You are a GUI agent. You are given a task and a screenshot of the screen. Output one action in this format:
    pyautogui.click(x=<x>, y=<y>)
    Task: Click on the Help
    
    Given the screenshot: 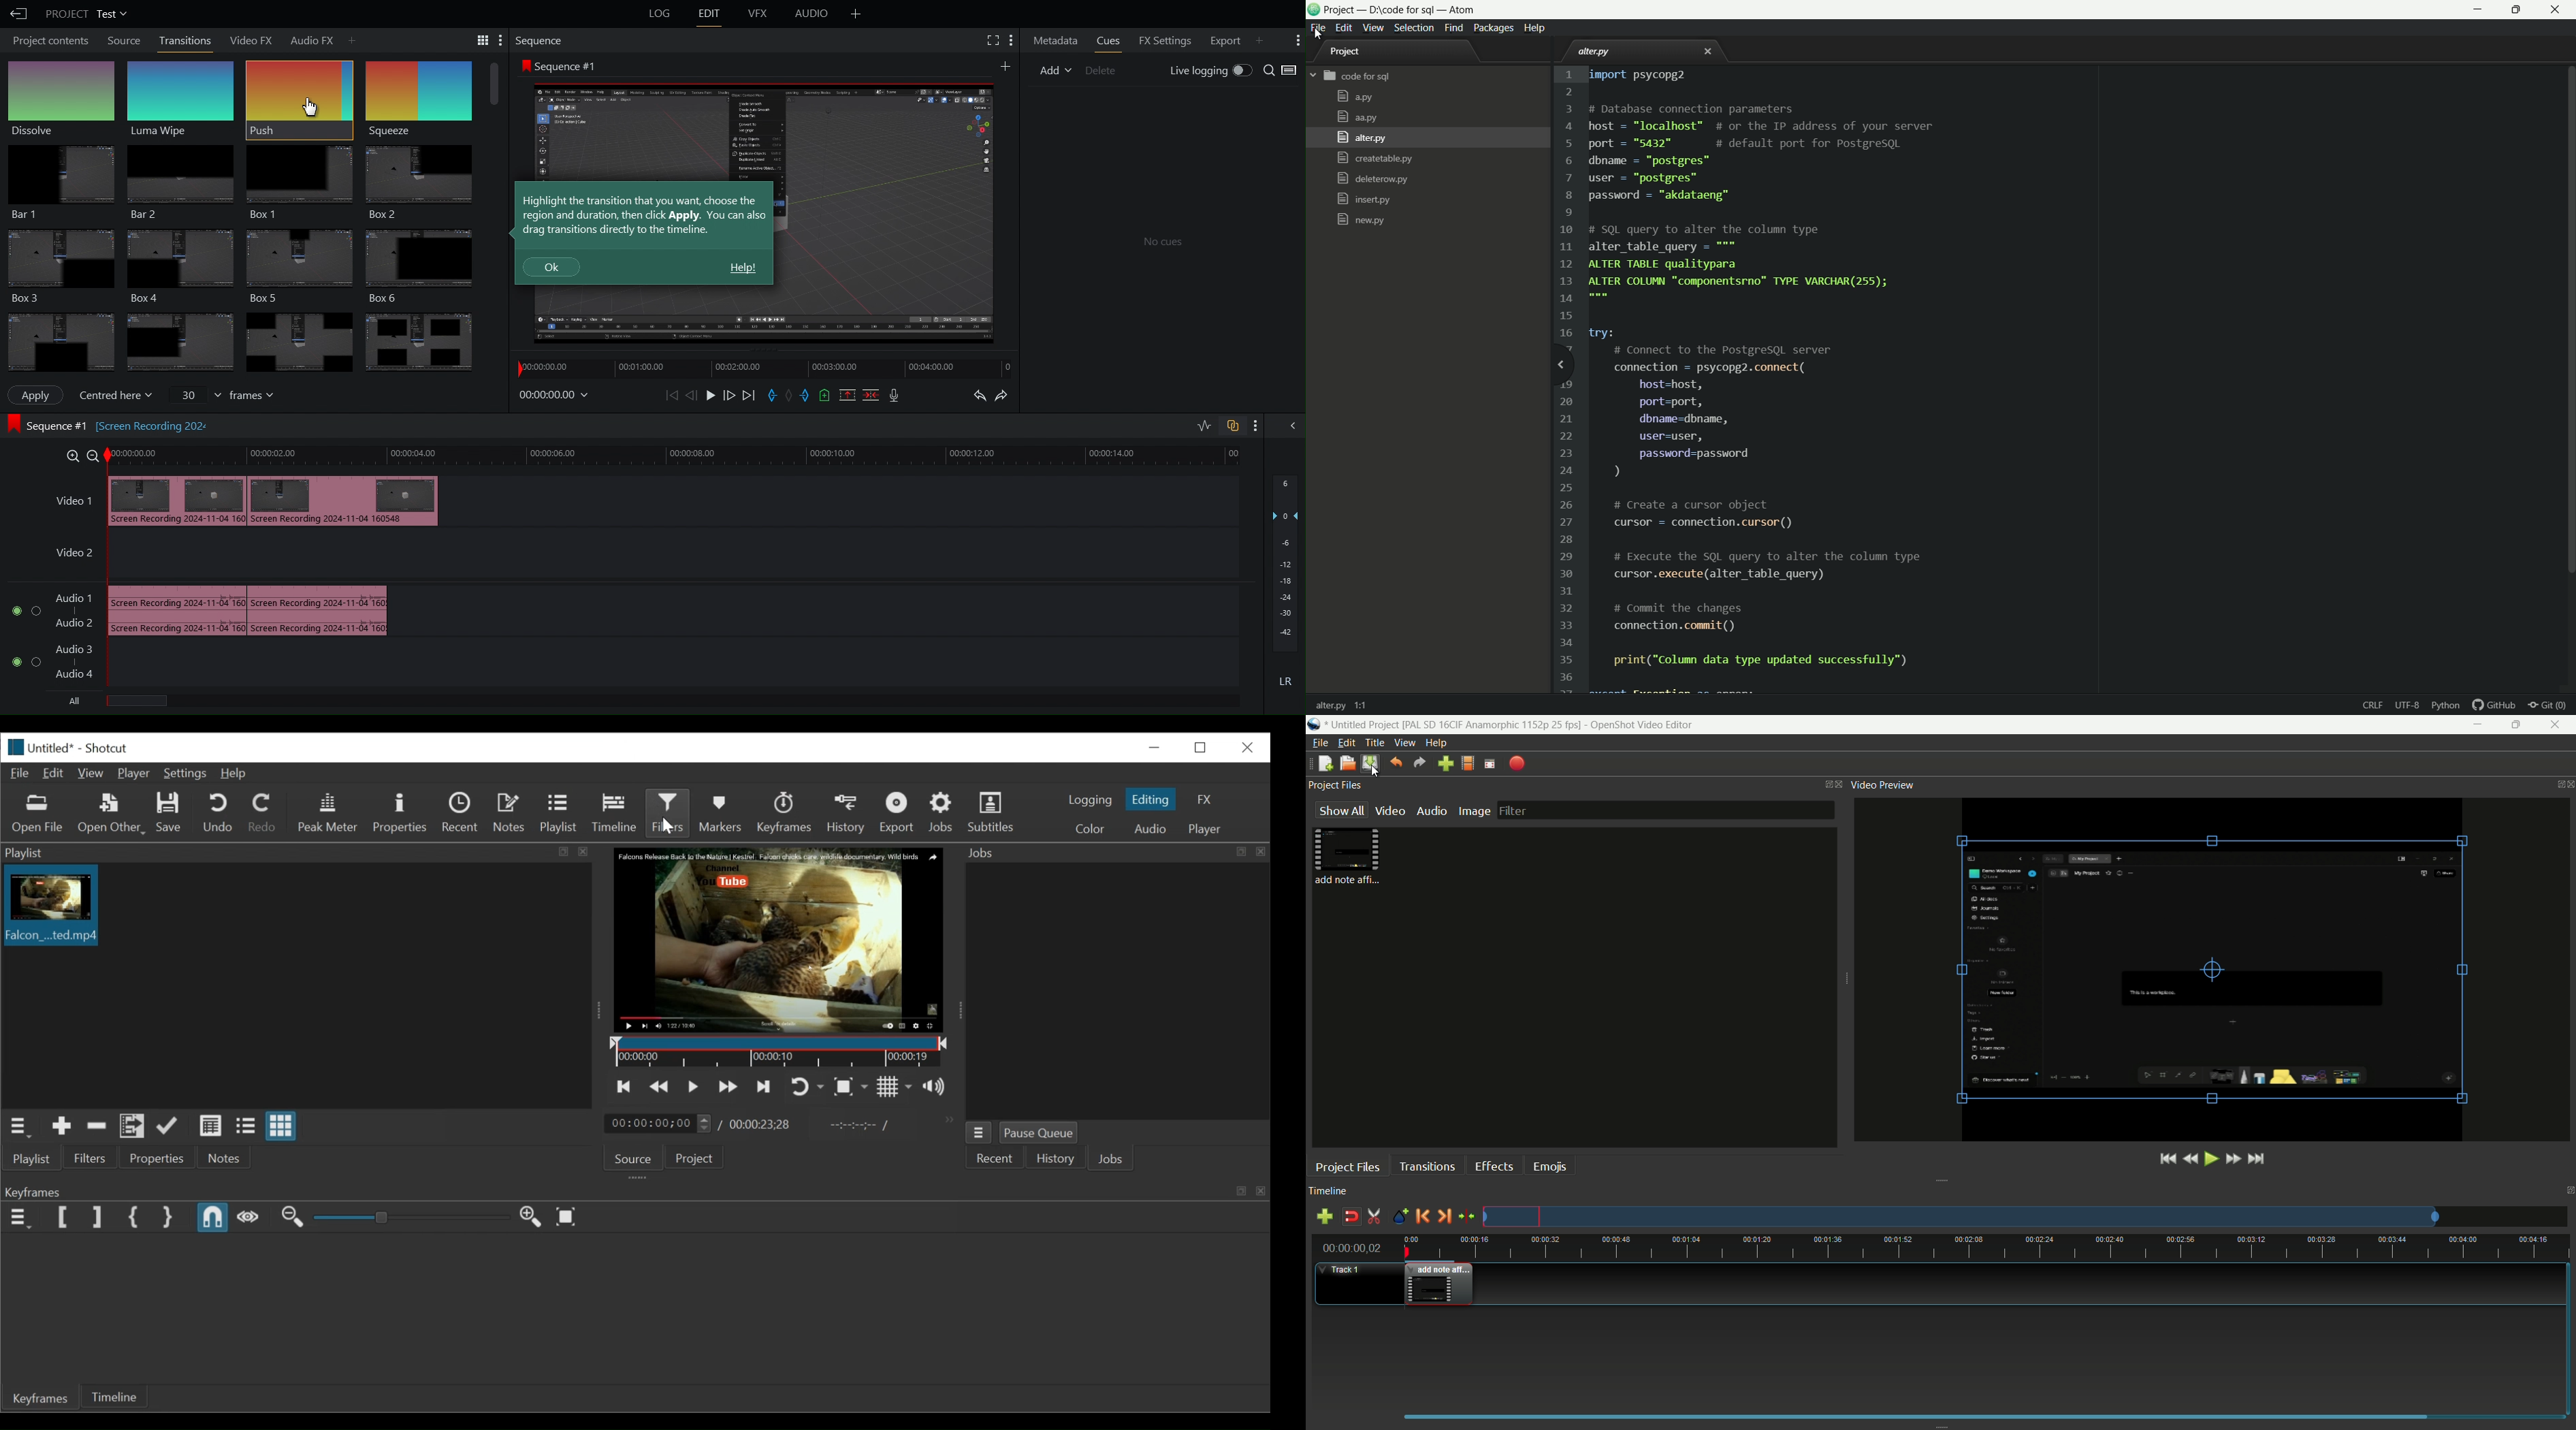 What is the action you would take?
    pyautogui.click(x=238, y=773)
    